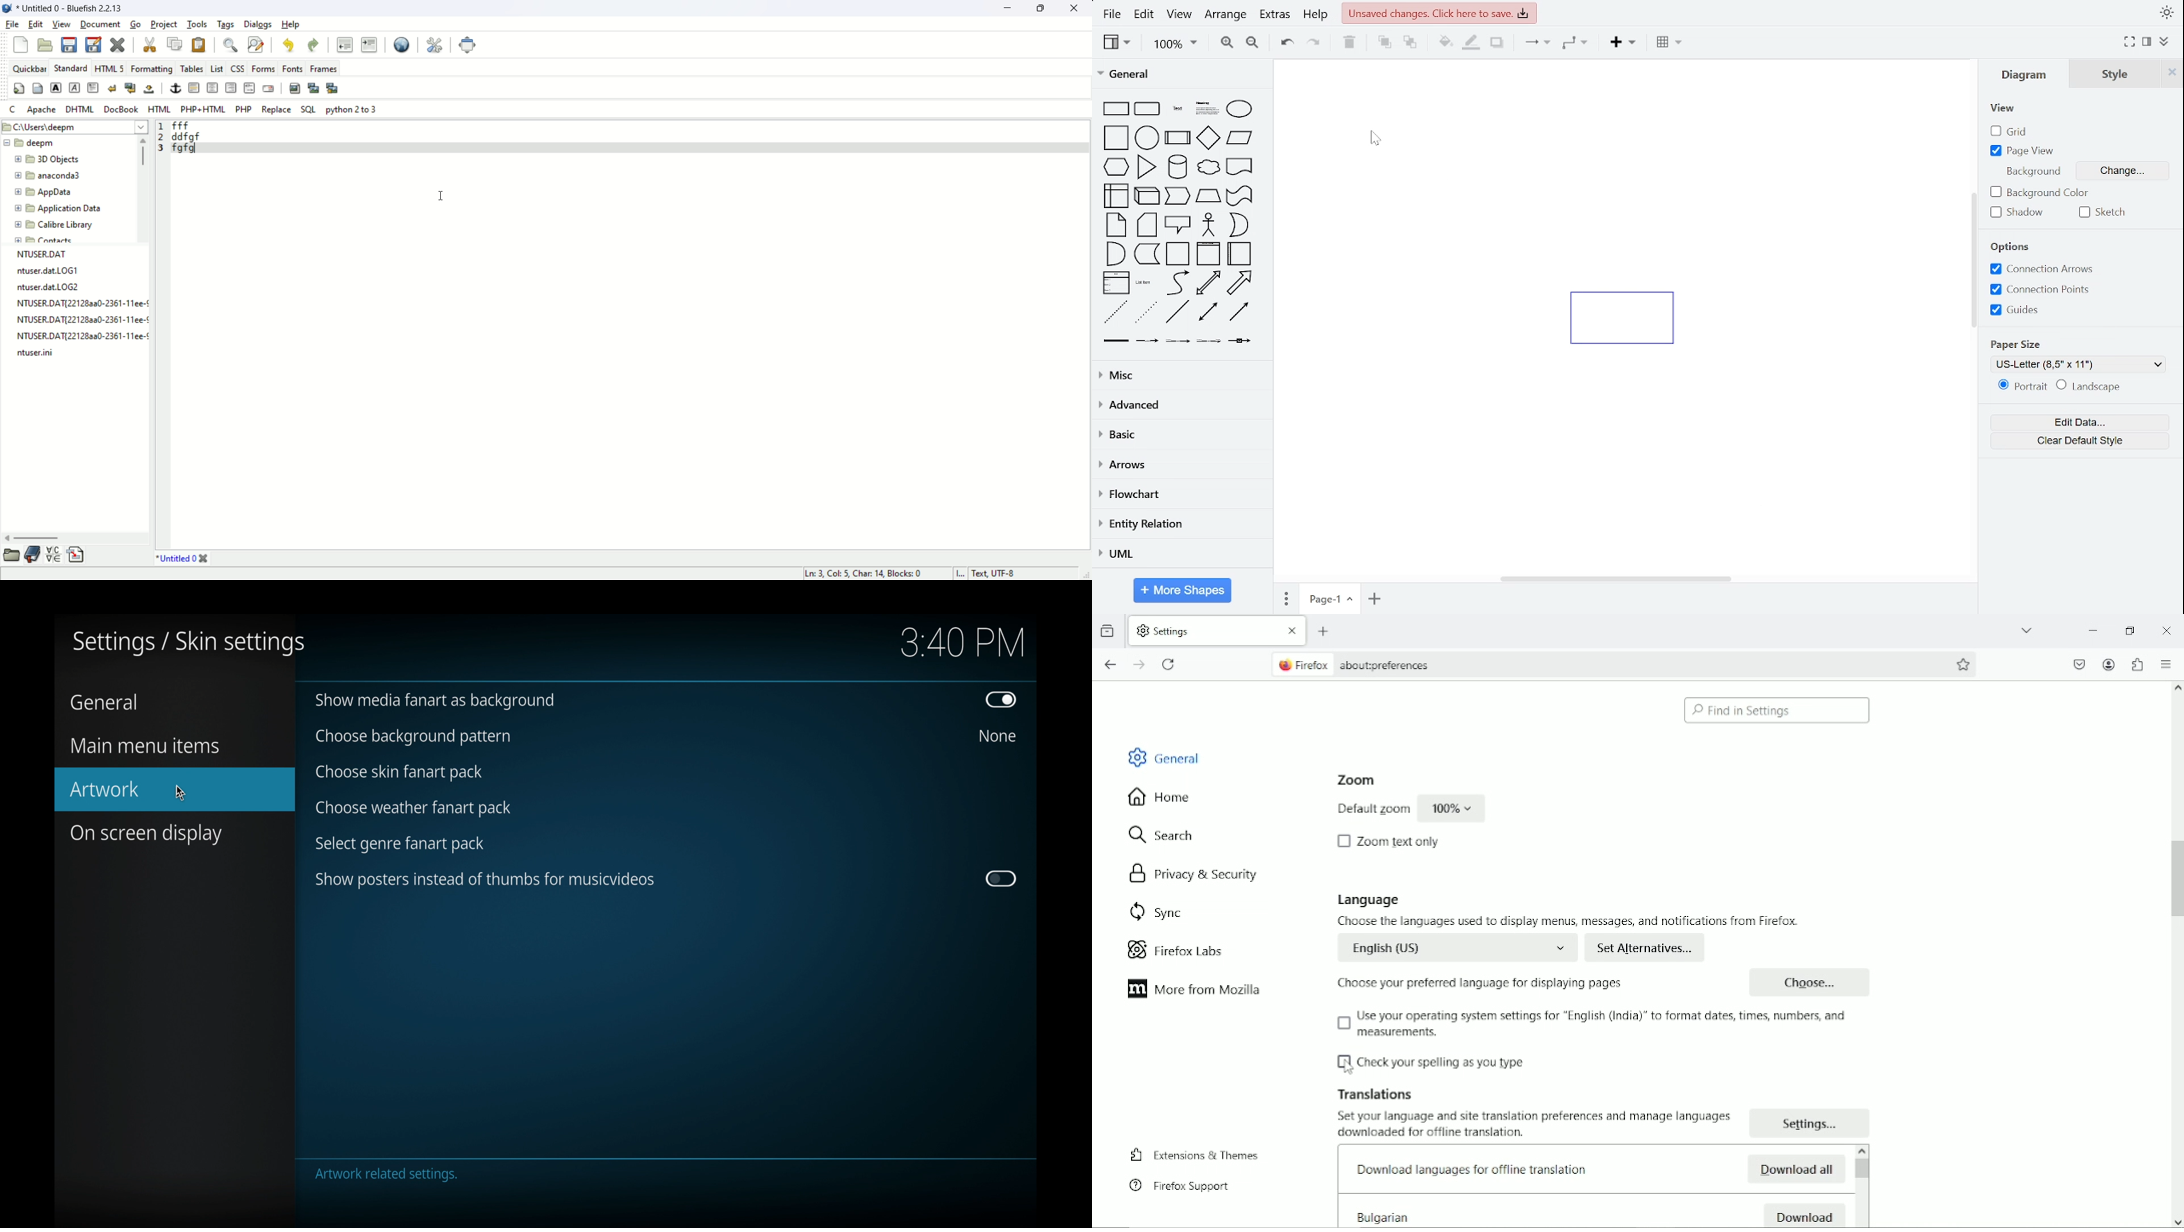 The height and width of the screenshot is (1232, 2184). I want to click on fill color, so click(1445, 43).